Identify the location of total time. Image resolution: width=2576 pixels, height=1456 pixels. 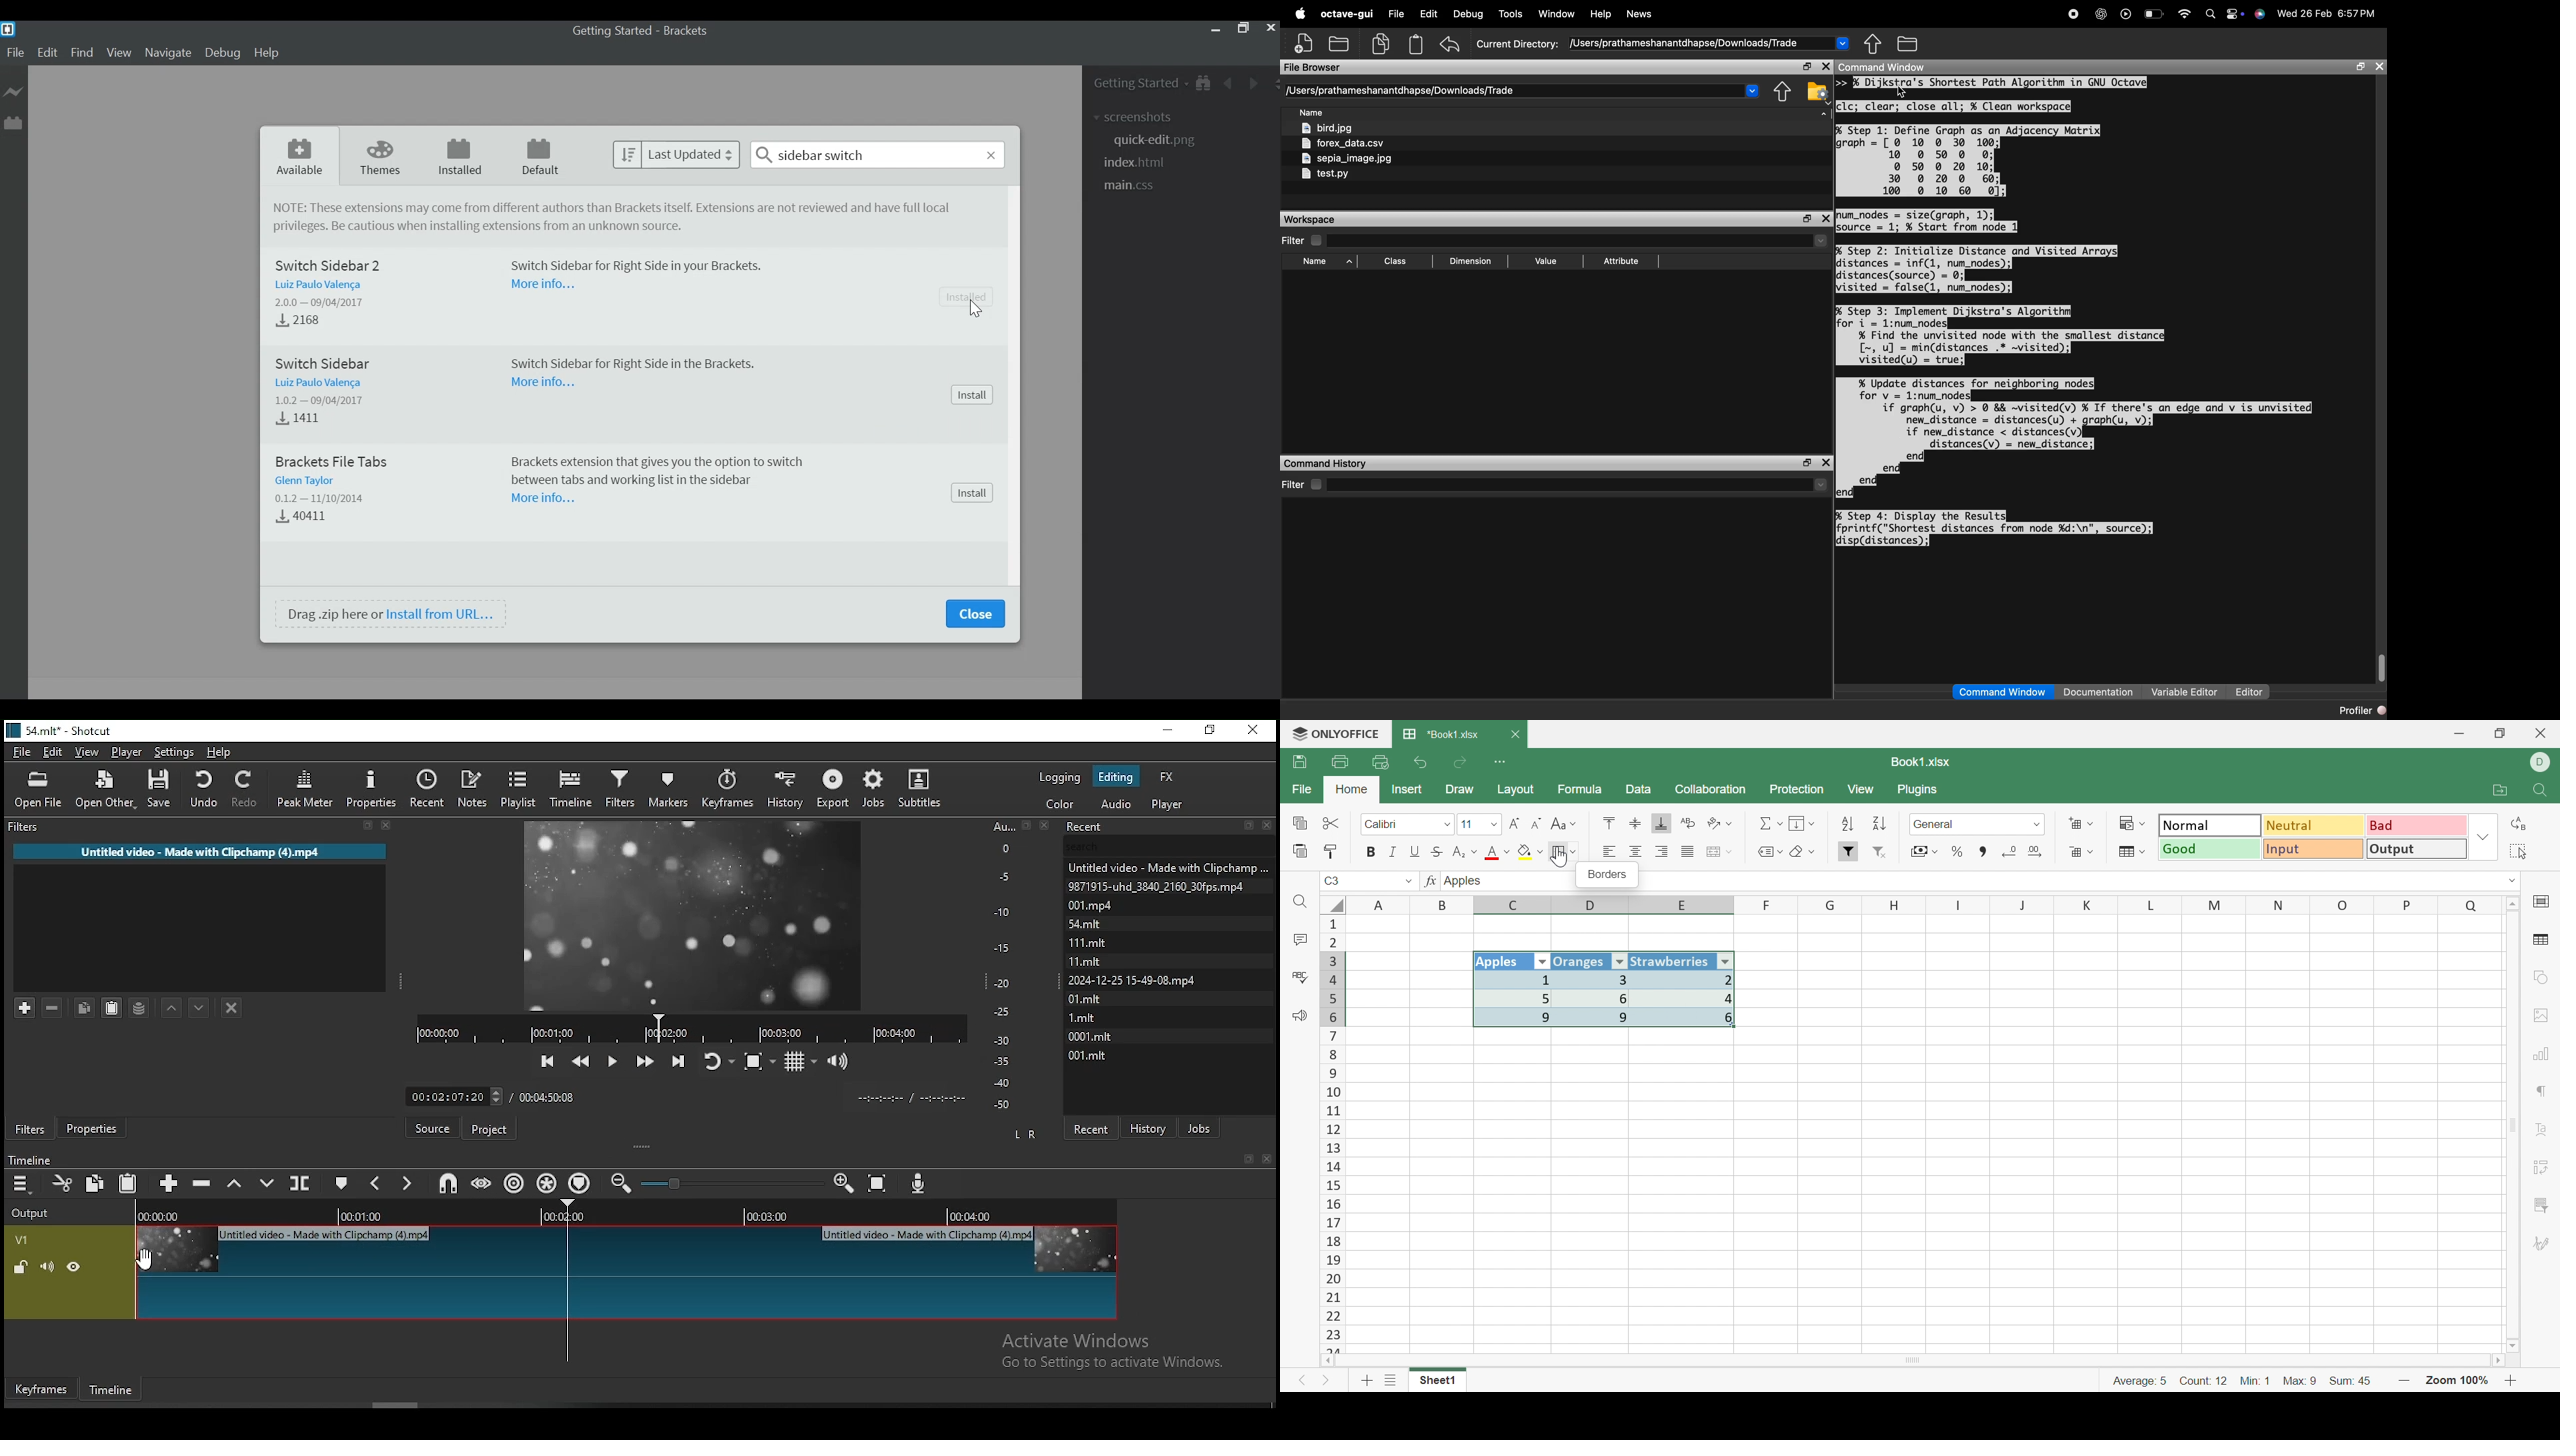
(549, 1096).